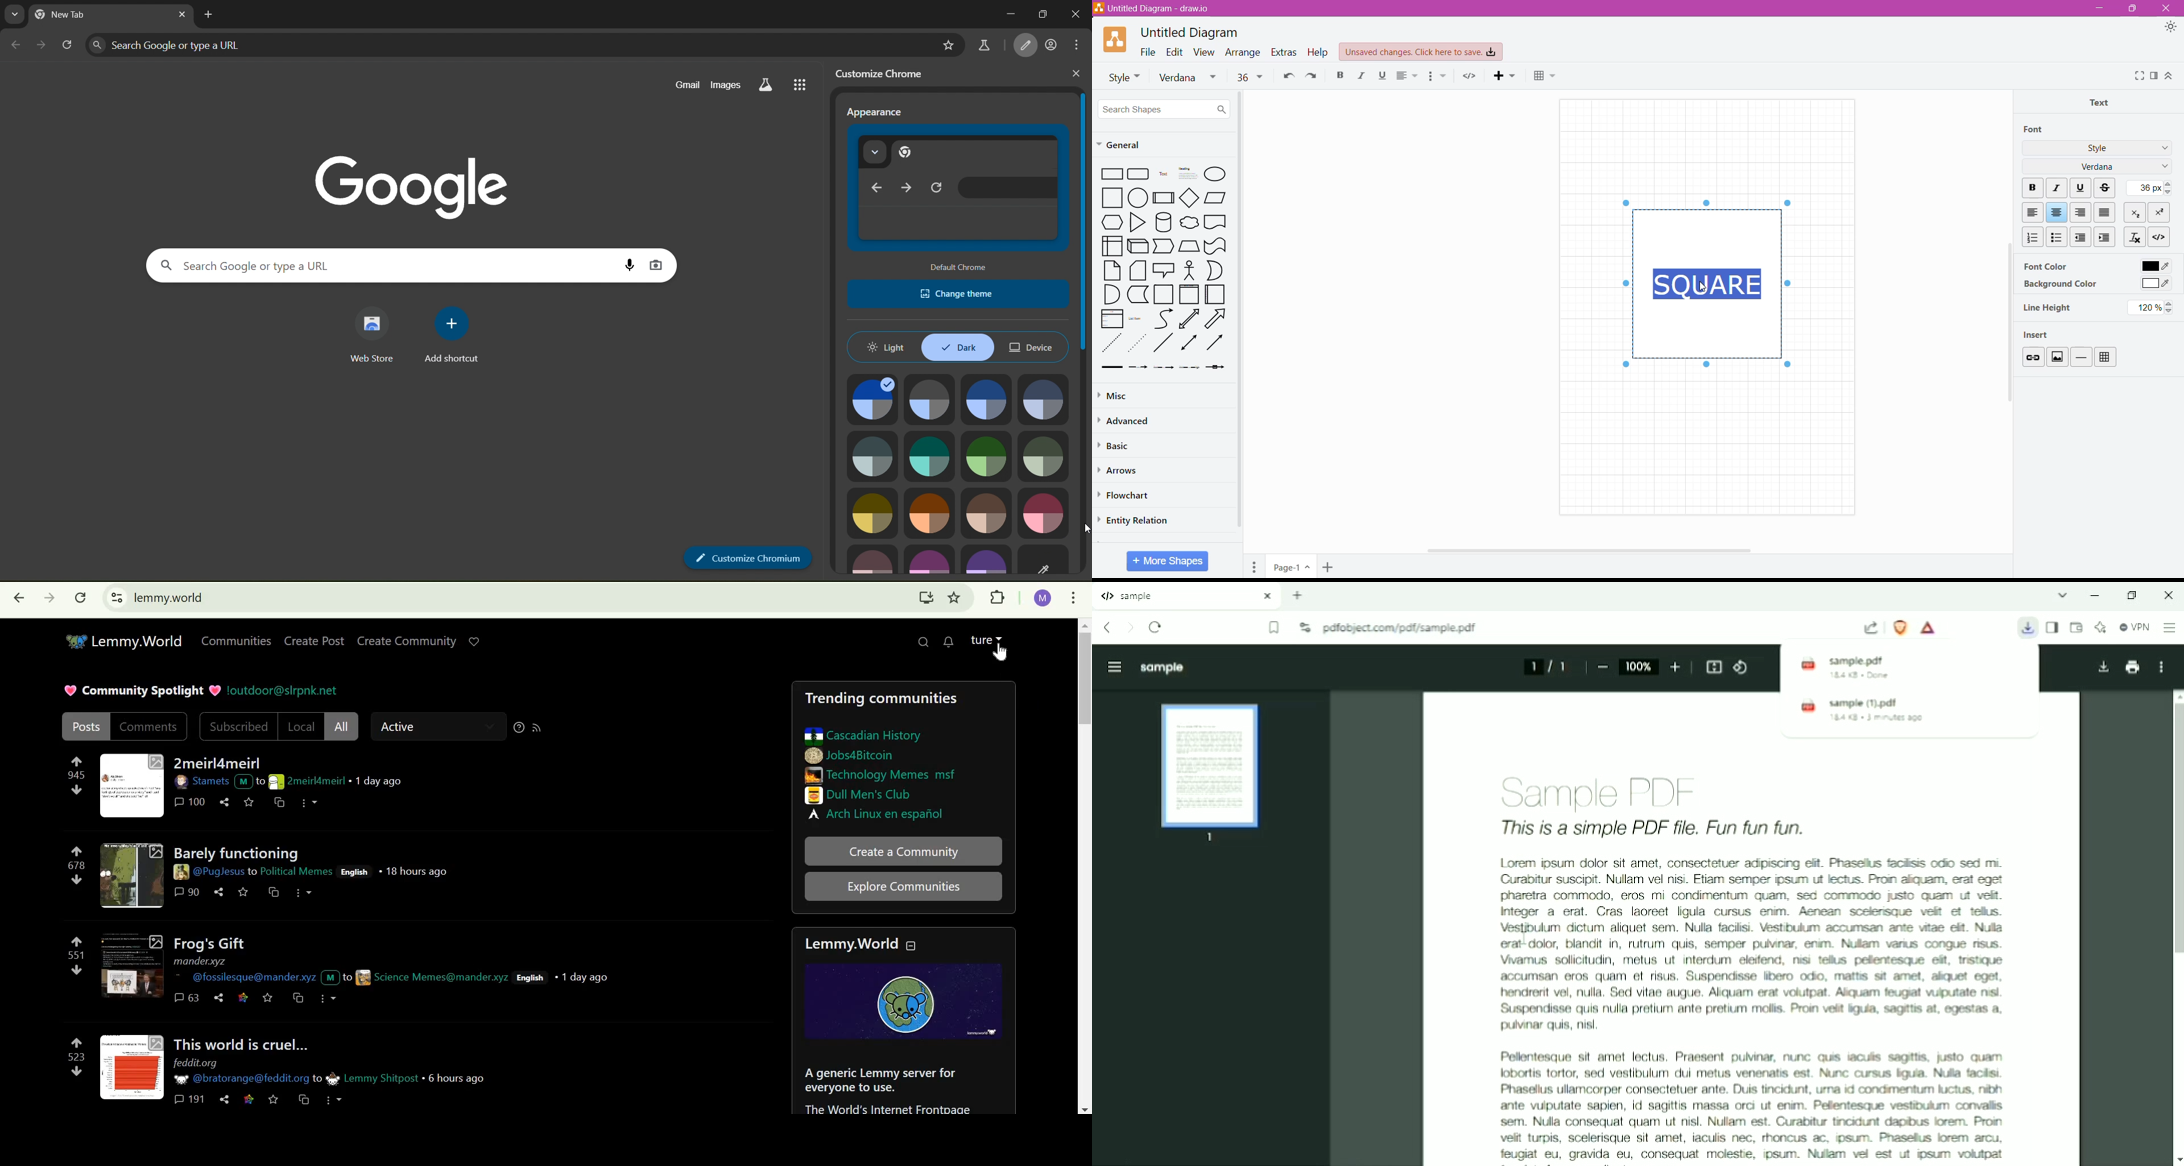  Describe the element at coordinates (1421, 52) in the screenshot. I see `Unsaved Changes. Click here to save` at that location.